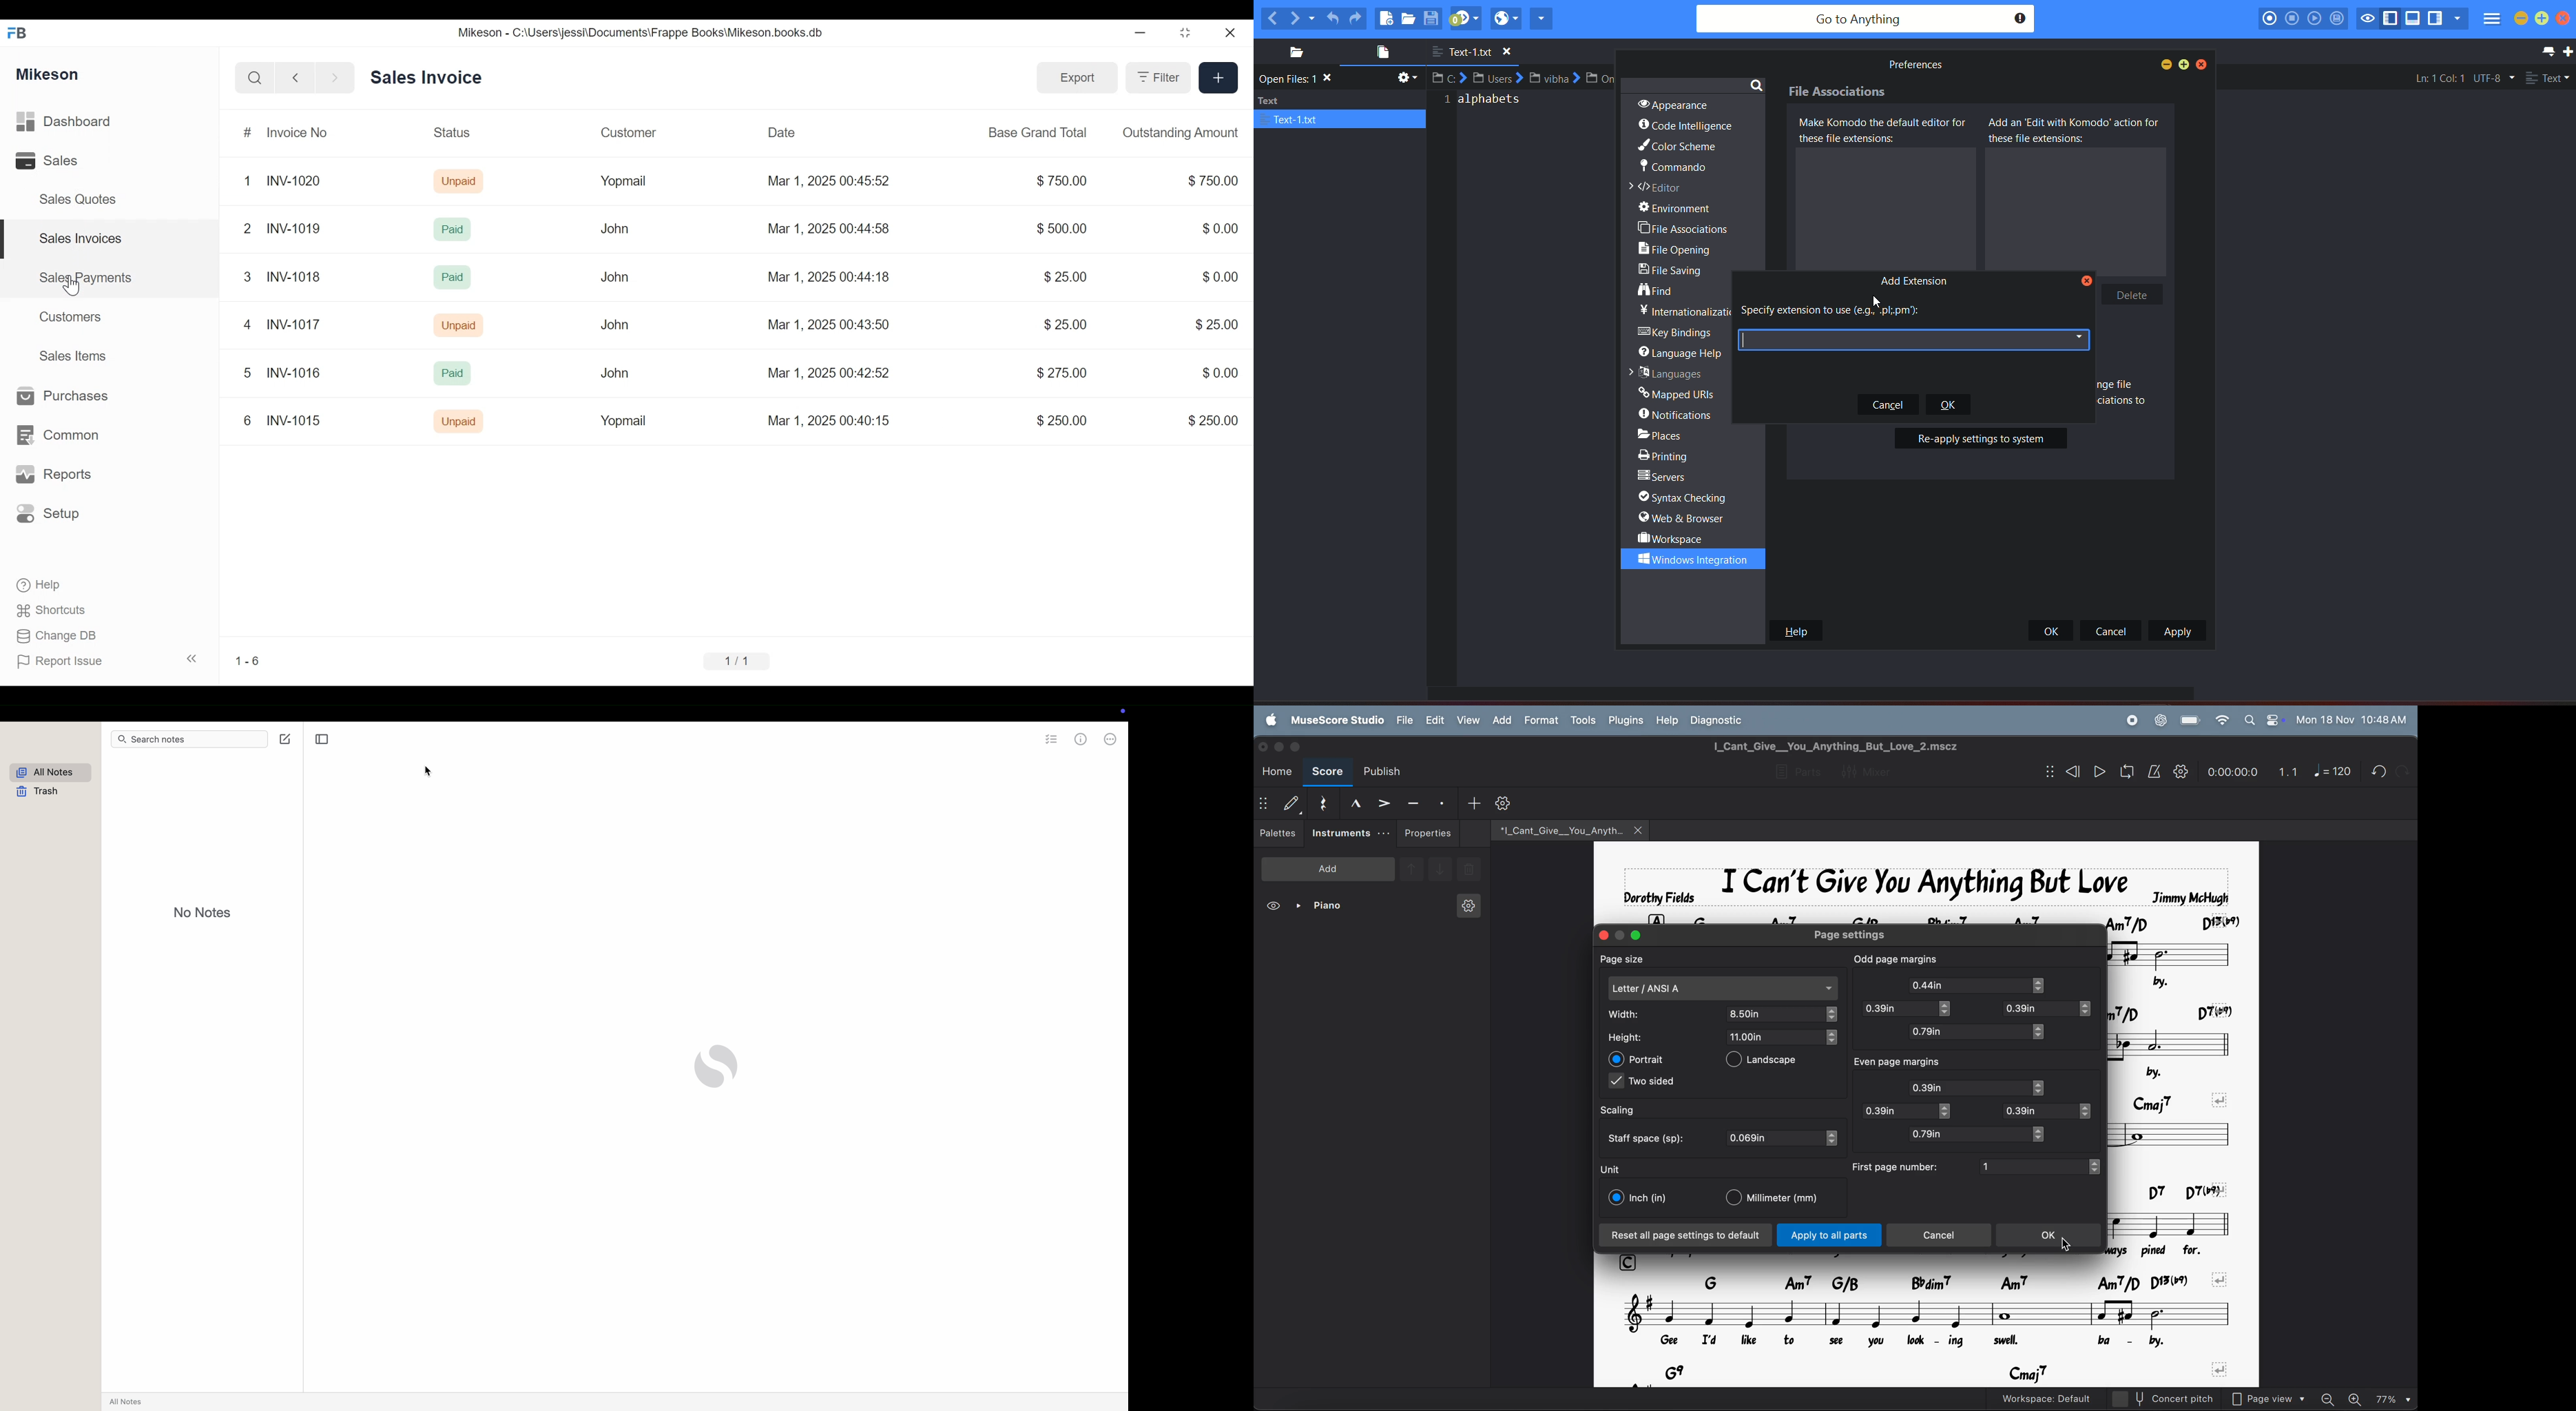 The width and height of the screenshot is (2576, 1428). Describe the element at coordinates (1219, 371) in the screenshot. I see `0` at that location.